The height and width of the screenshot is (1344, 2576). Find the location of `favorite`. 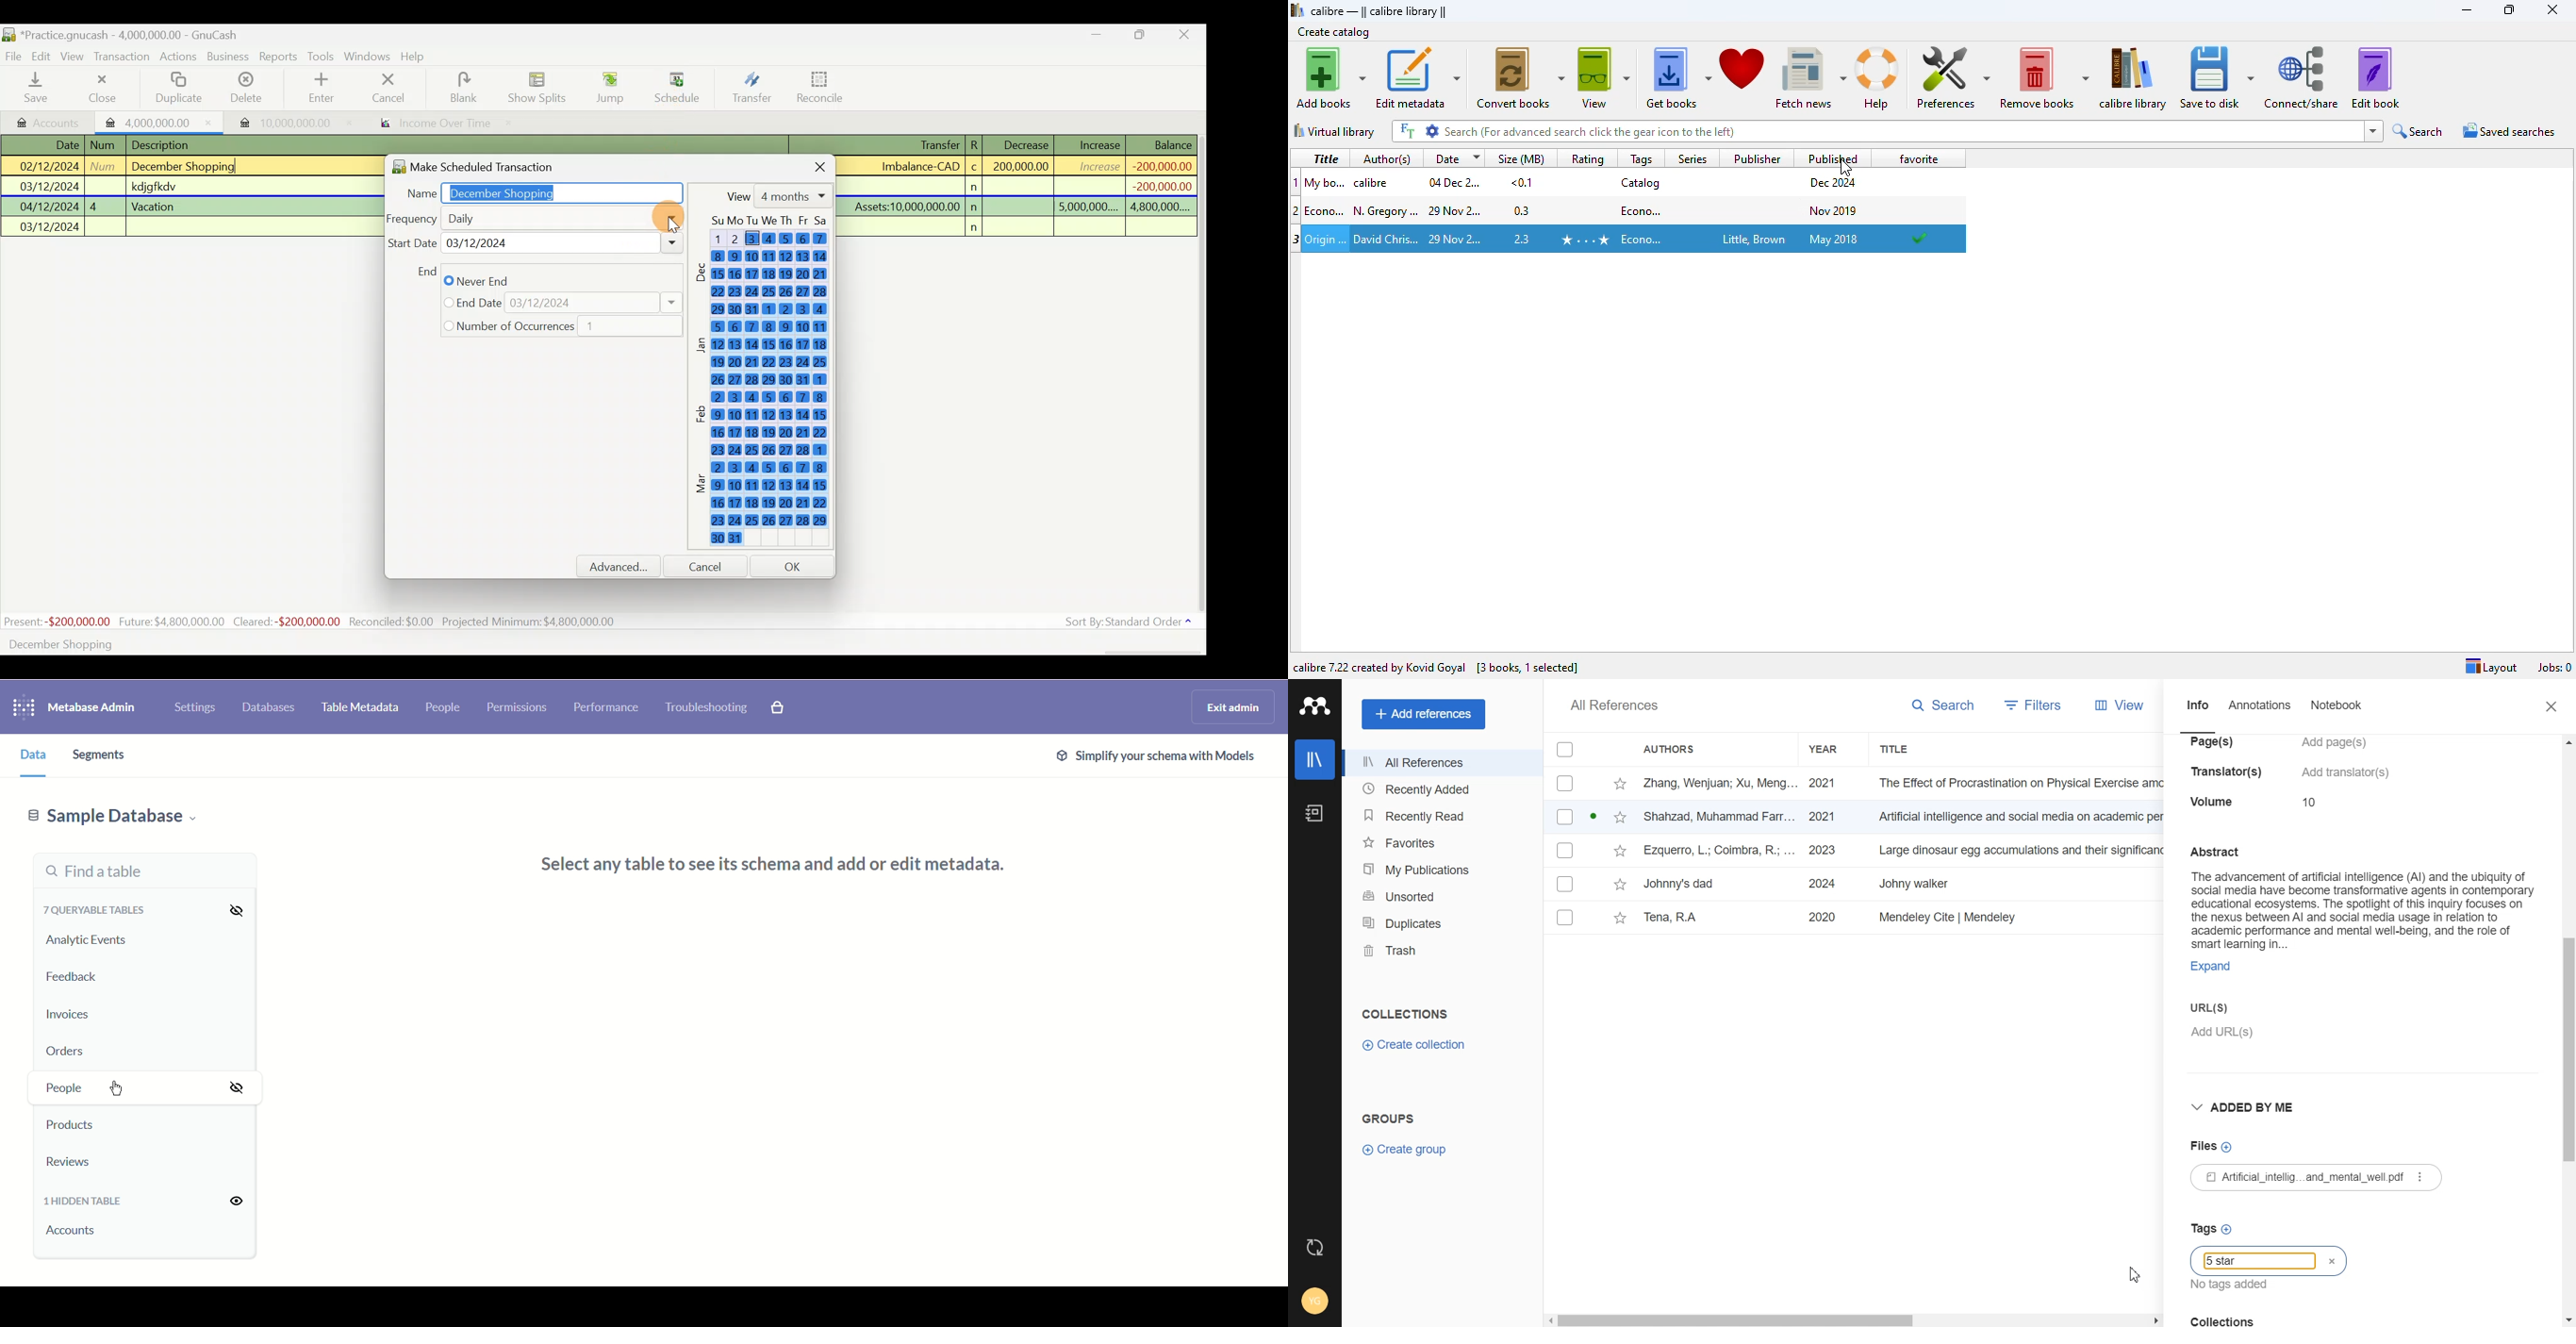

favorite is located at coordinates (1918, 158).